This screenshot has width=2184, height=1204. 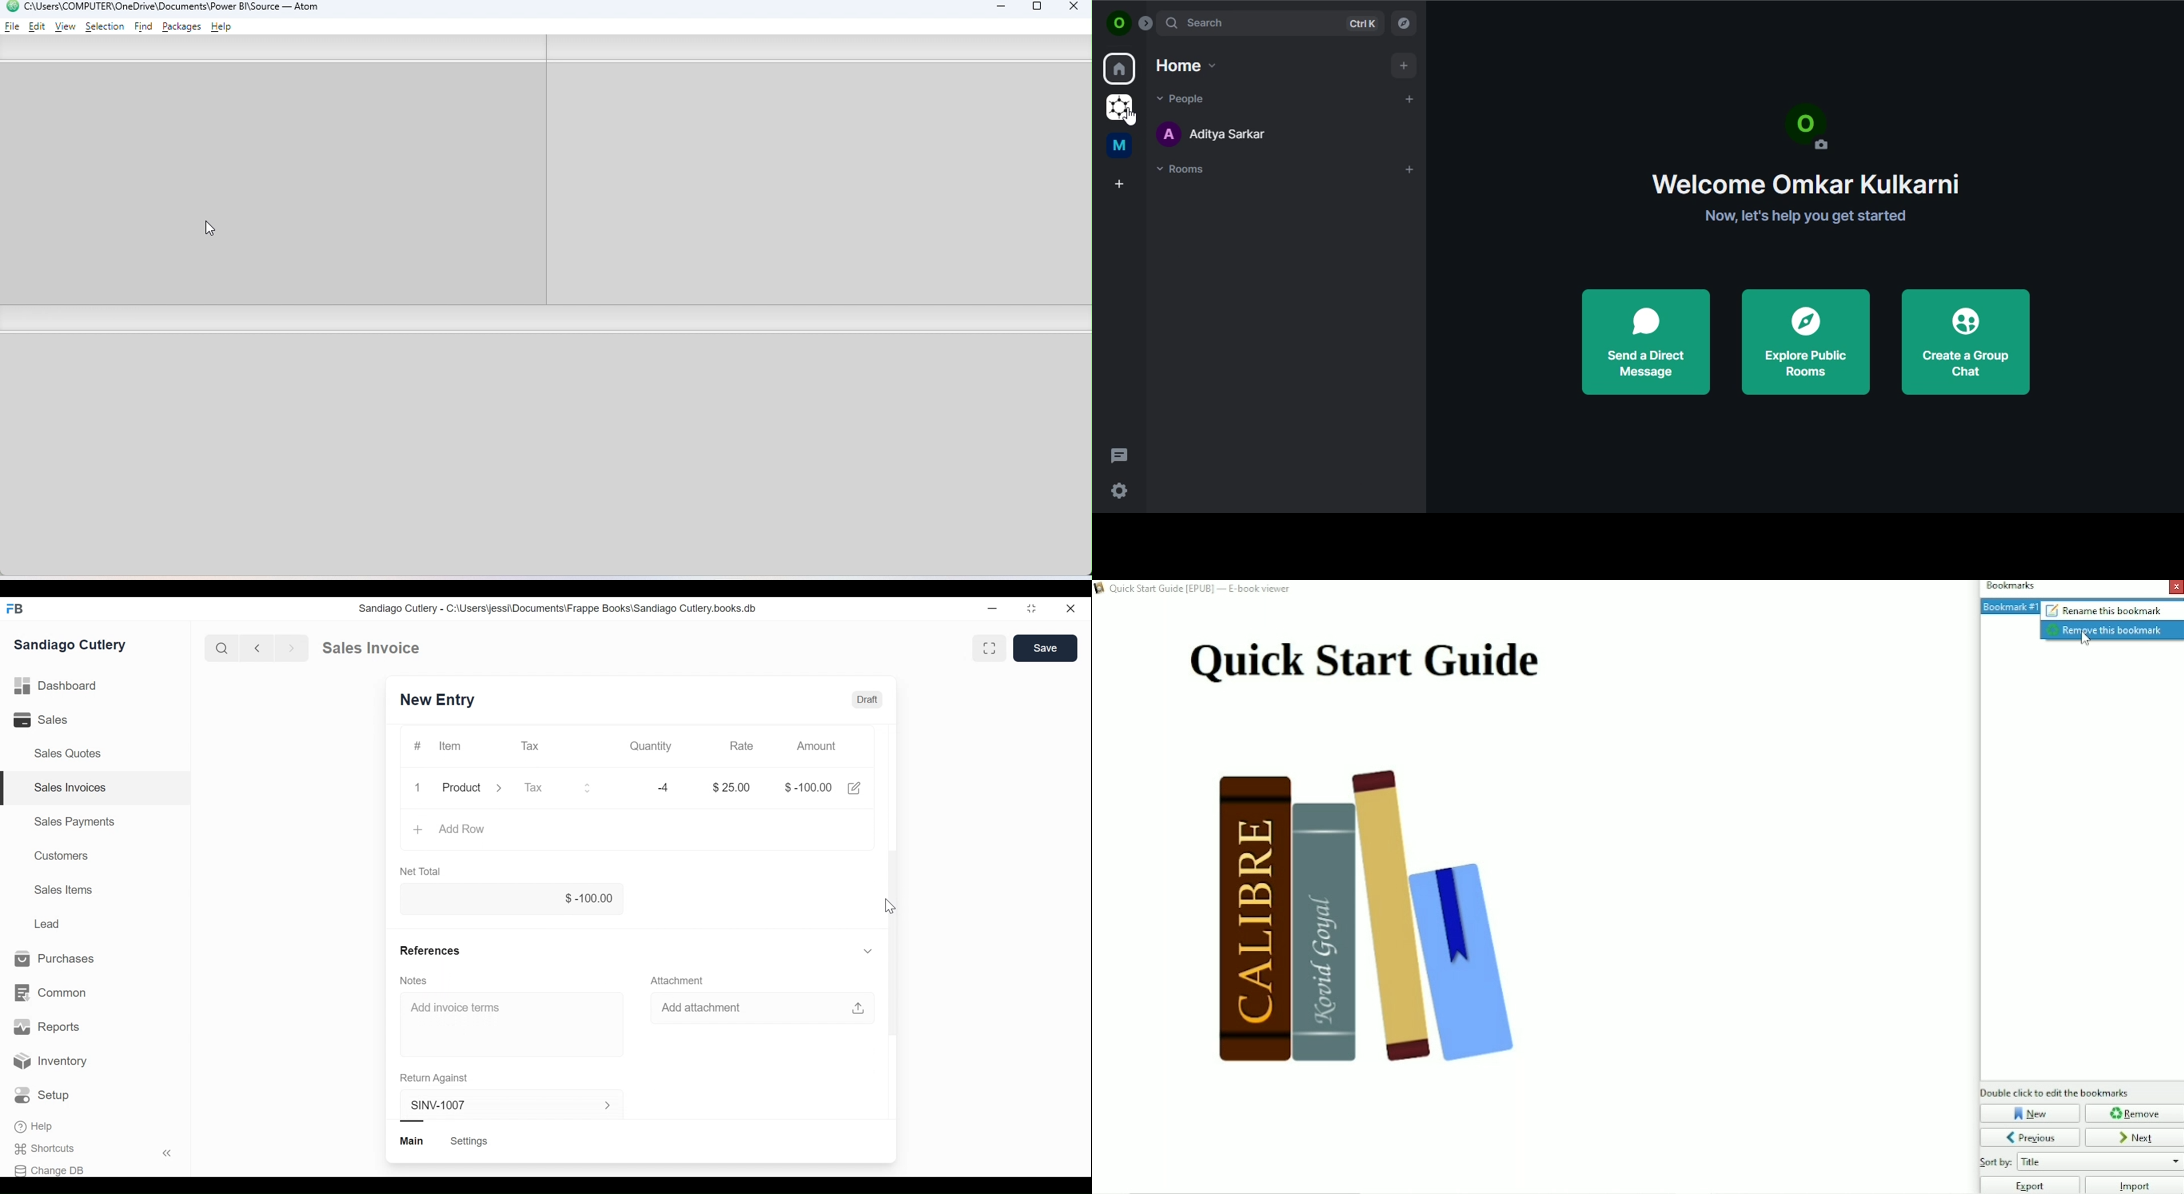 What do you see at coordinates (52, 992) in the screenshot?
I see ` Common` at bounding box center [52, 992].